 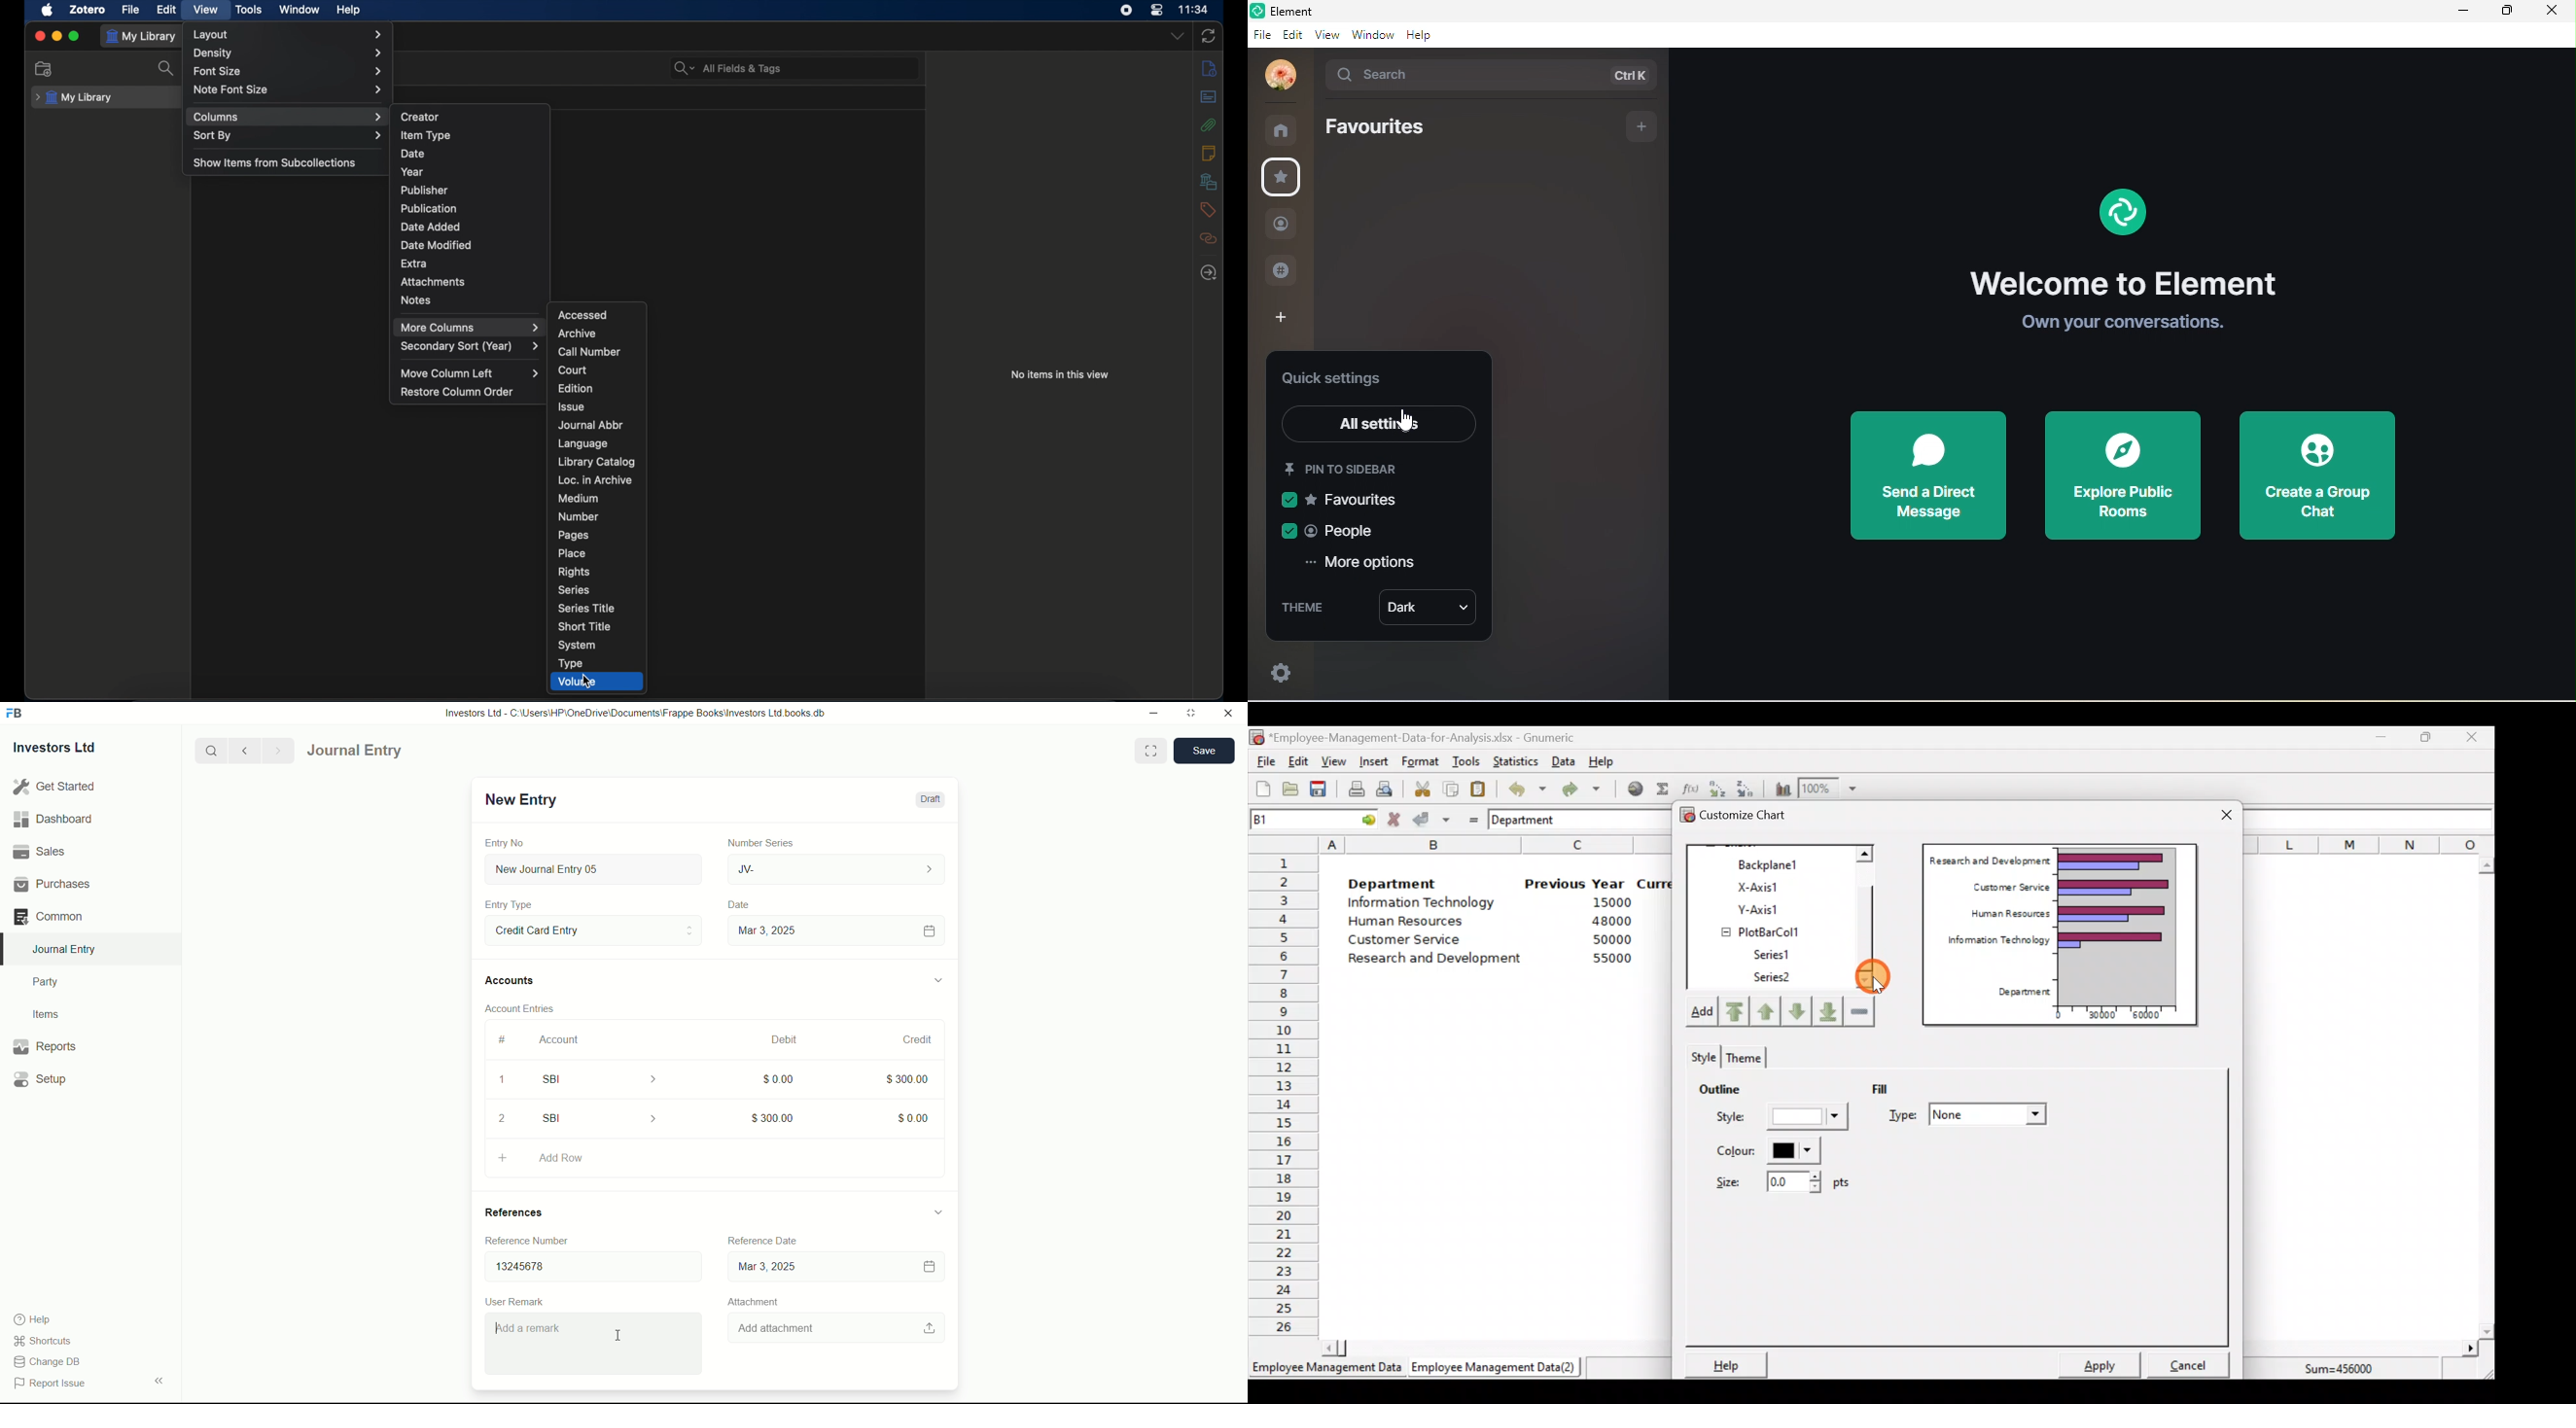 What do you see at coordinates (573, 407) in the screenshot?
I see `issue` at bounding box center [573, 407].